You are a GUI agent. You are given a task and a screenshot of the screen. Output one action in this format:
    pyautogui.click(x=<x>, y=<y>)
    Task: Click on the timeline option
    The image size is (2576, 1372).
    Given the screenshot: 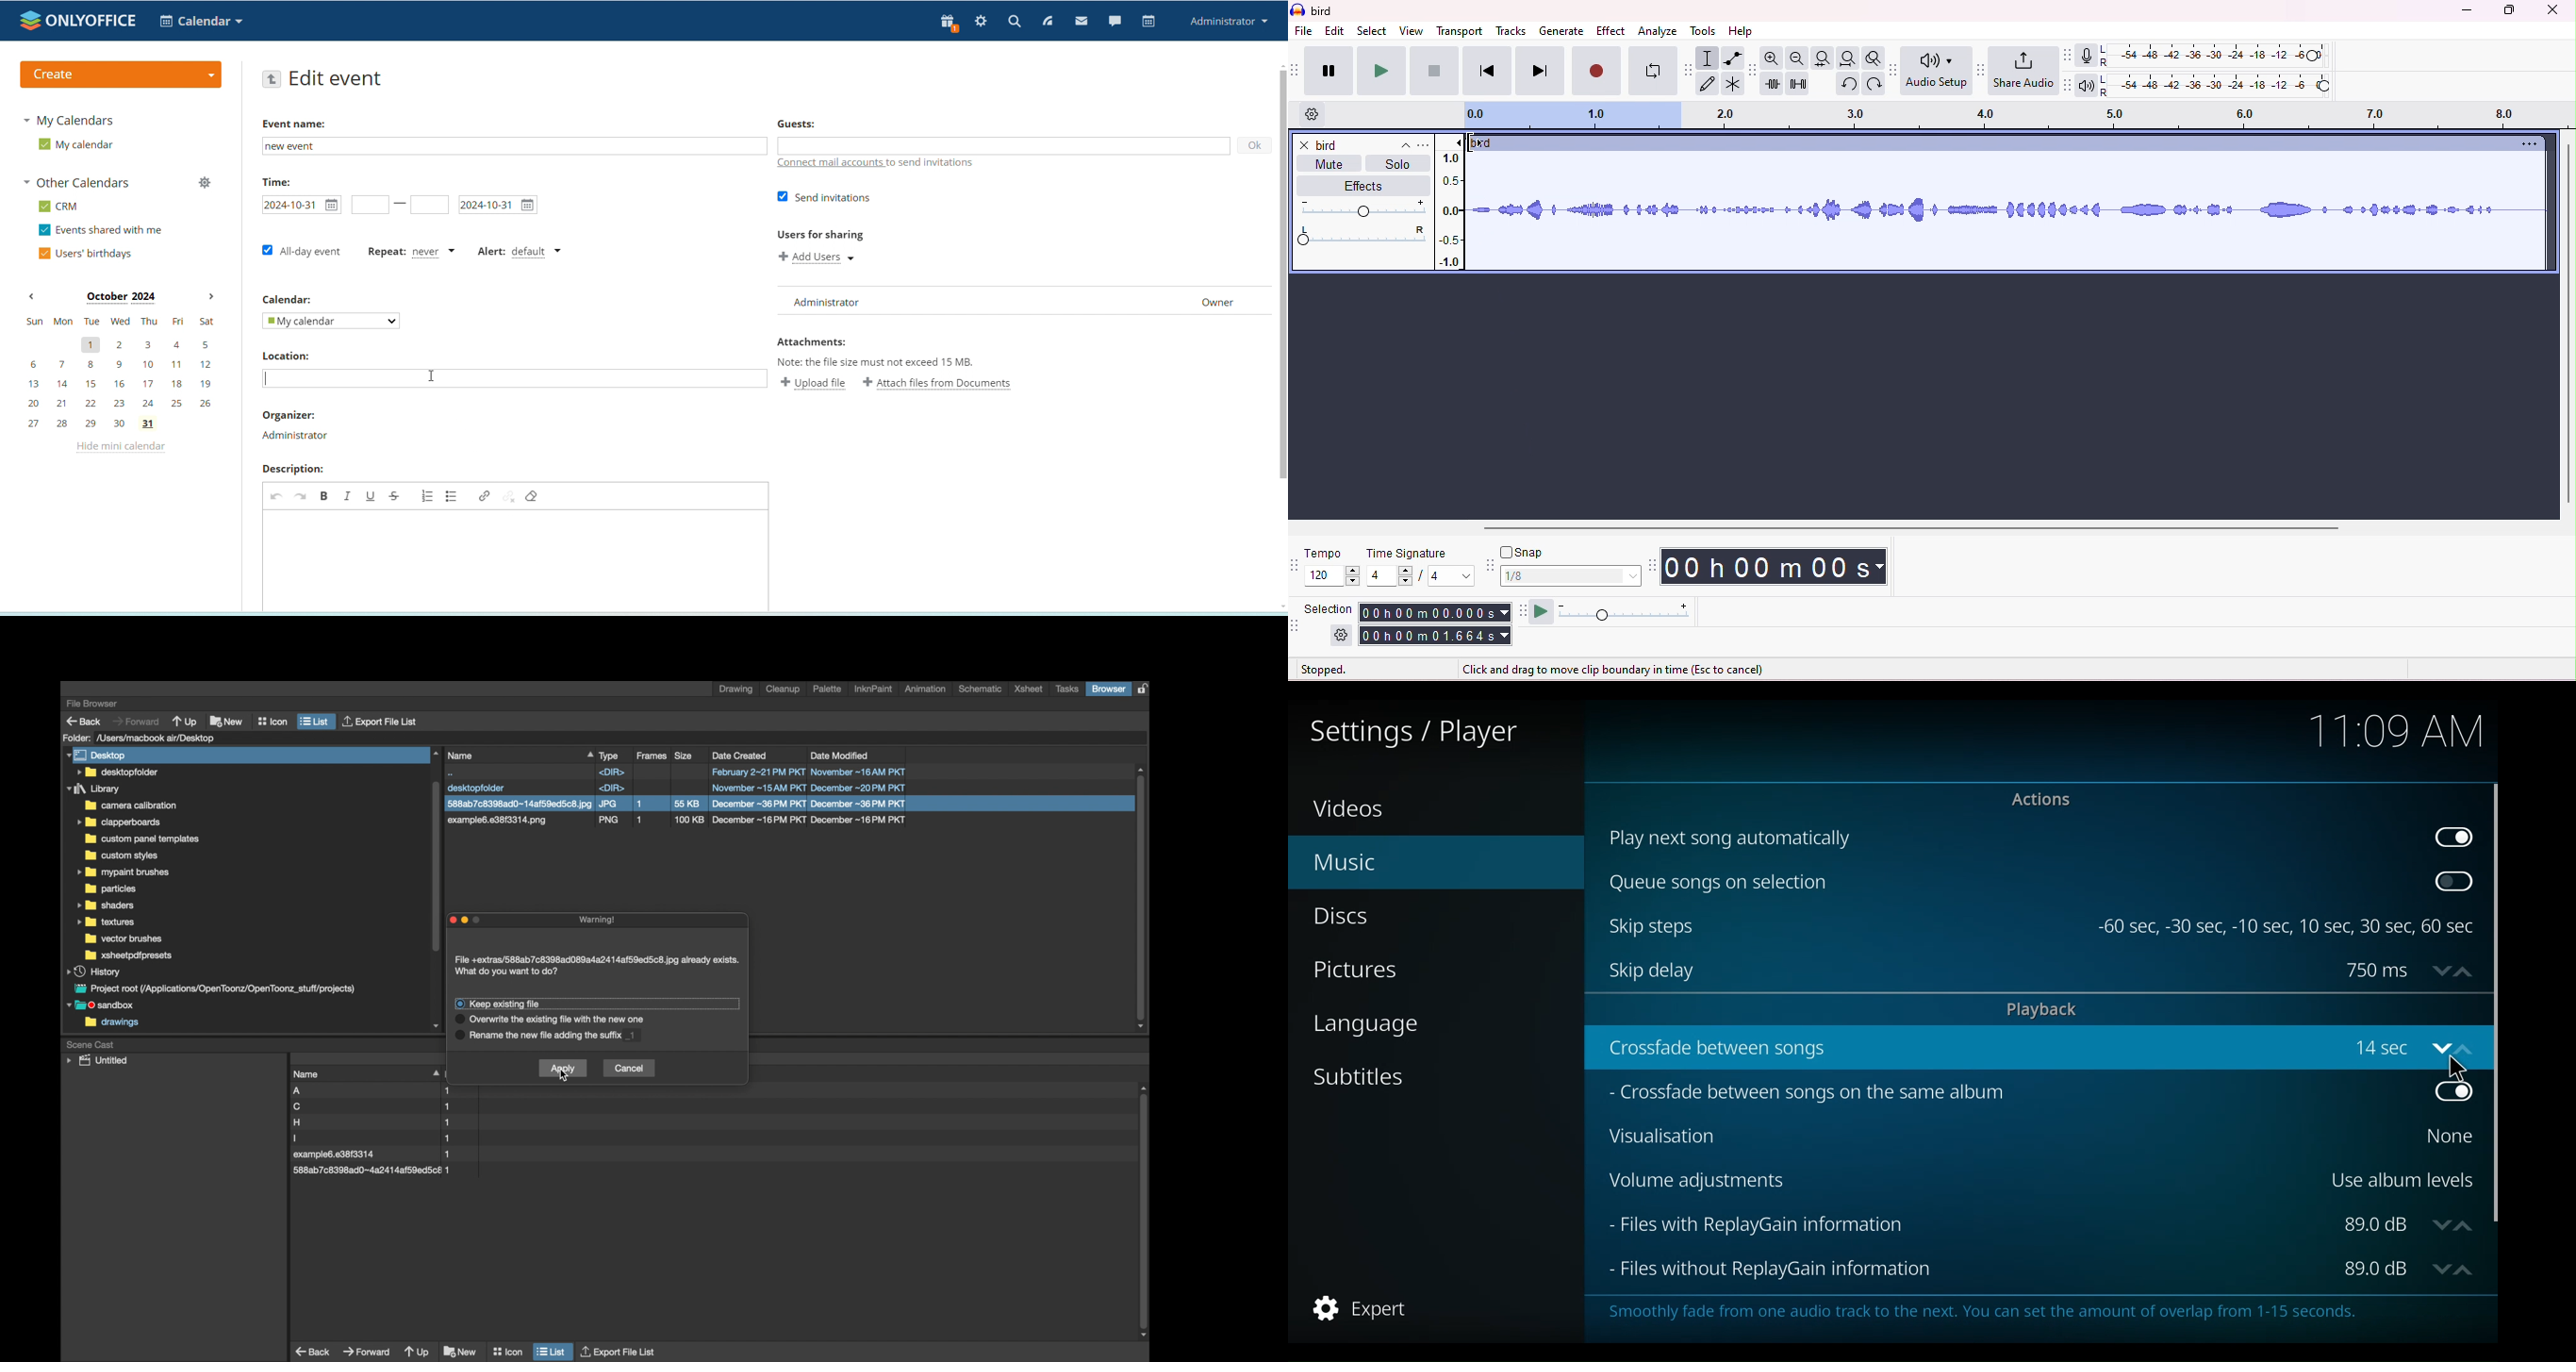 What is the action you would take?
    pyautogui.click(x=1313, y=114)
    